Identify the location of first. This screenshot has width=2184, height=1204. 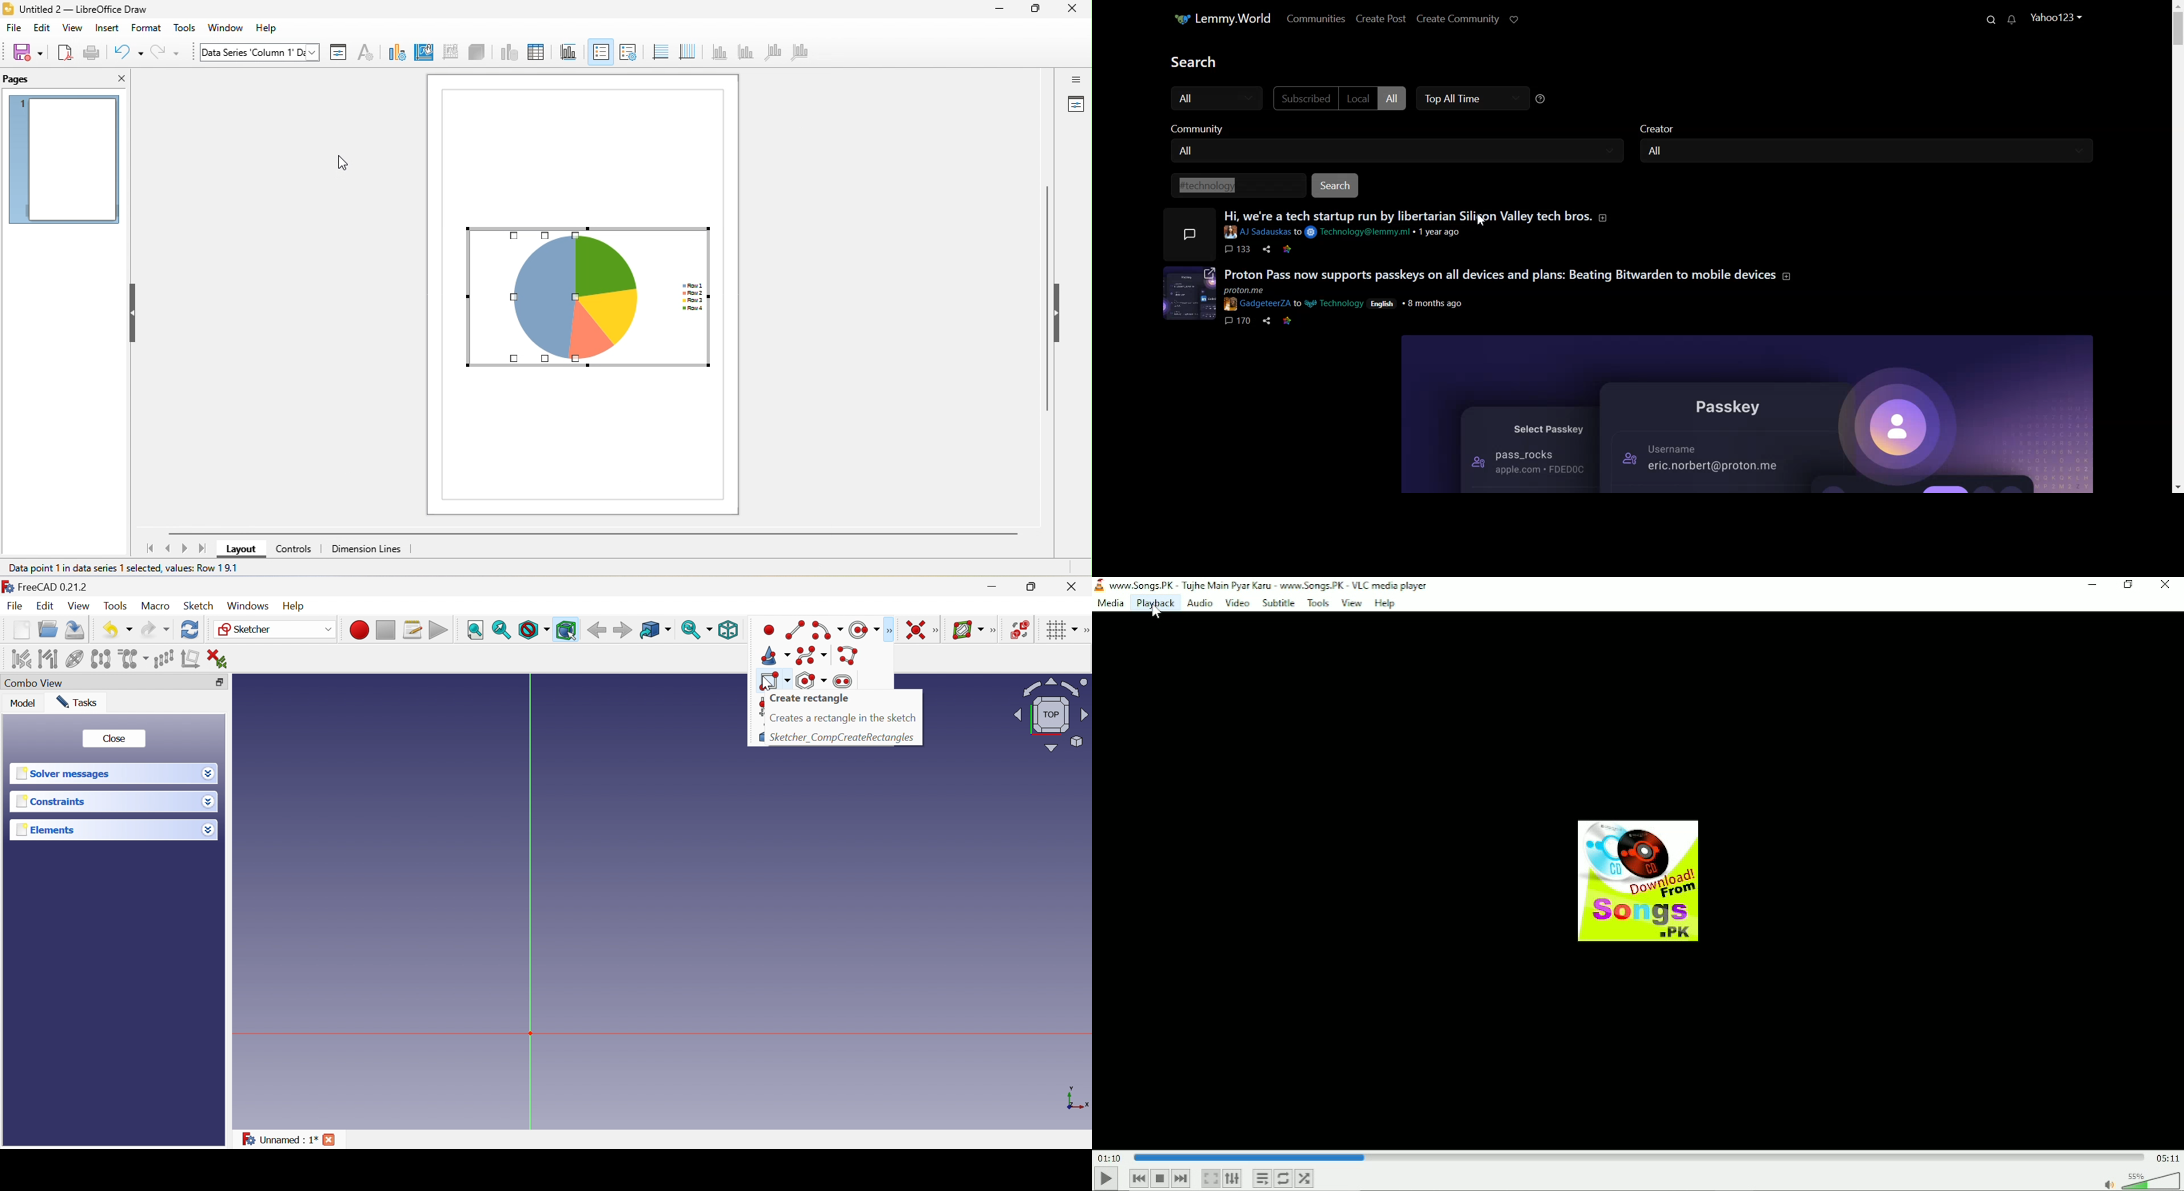
(147, 549).